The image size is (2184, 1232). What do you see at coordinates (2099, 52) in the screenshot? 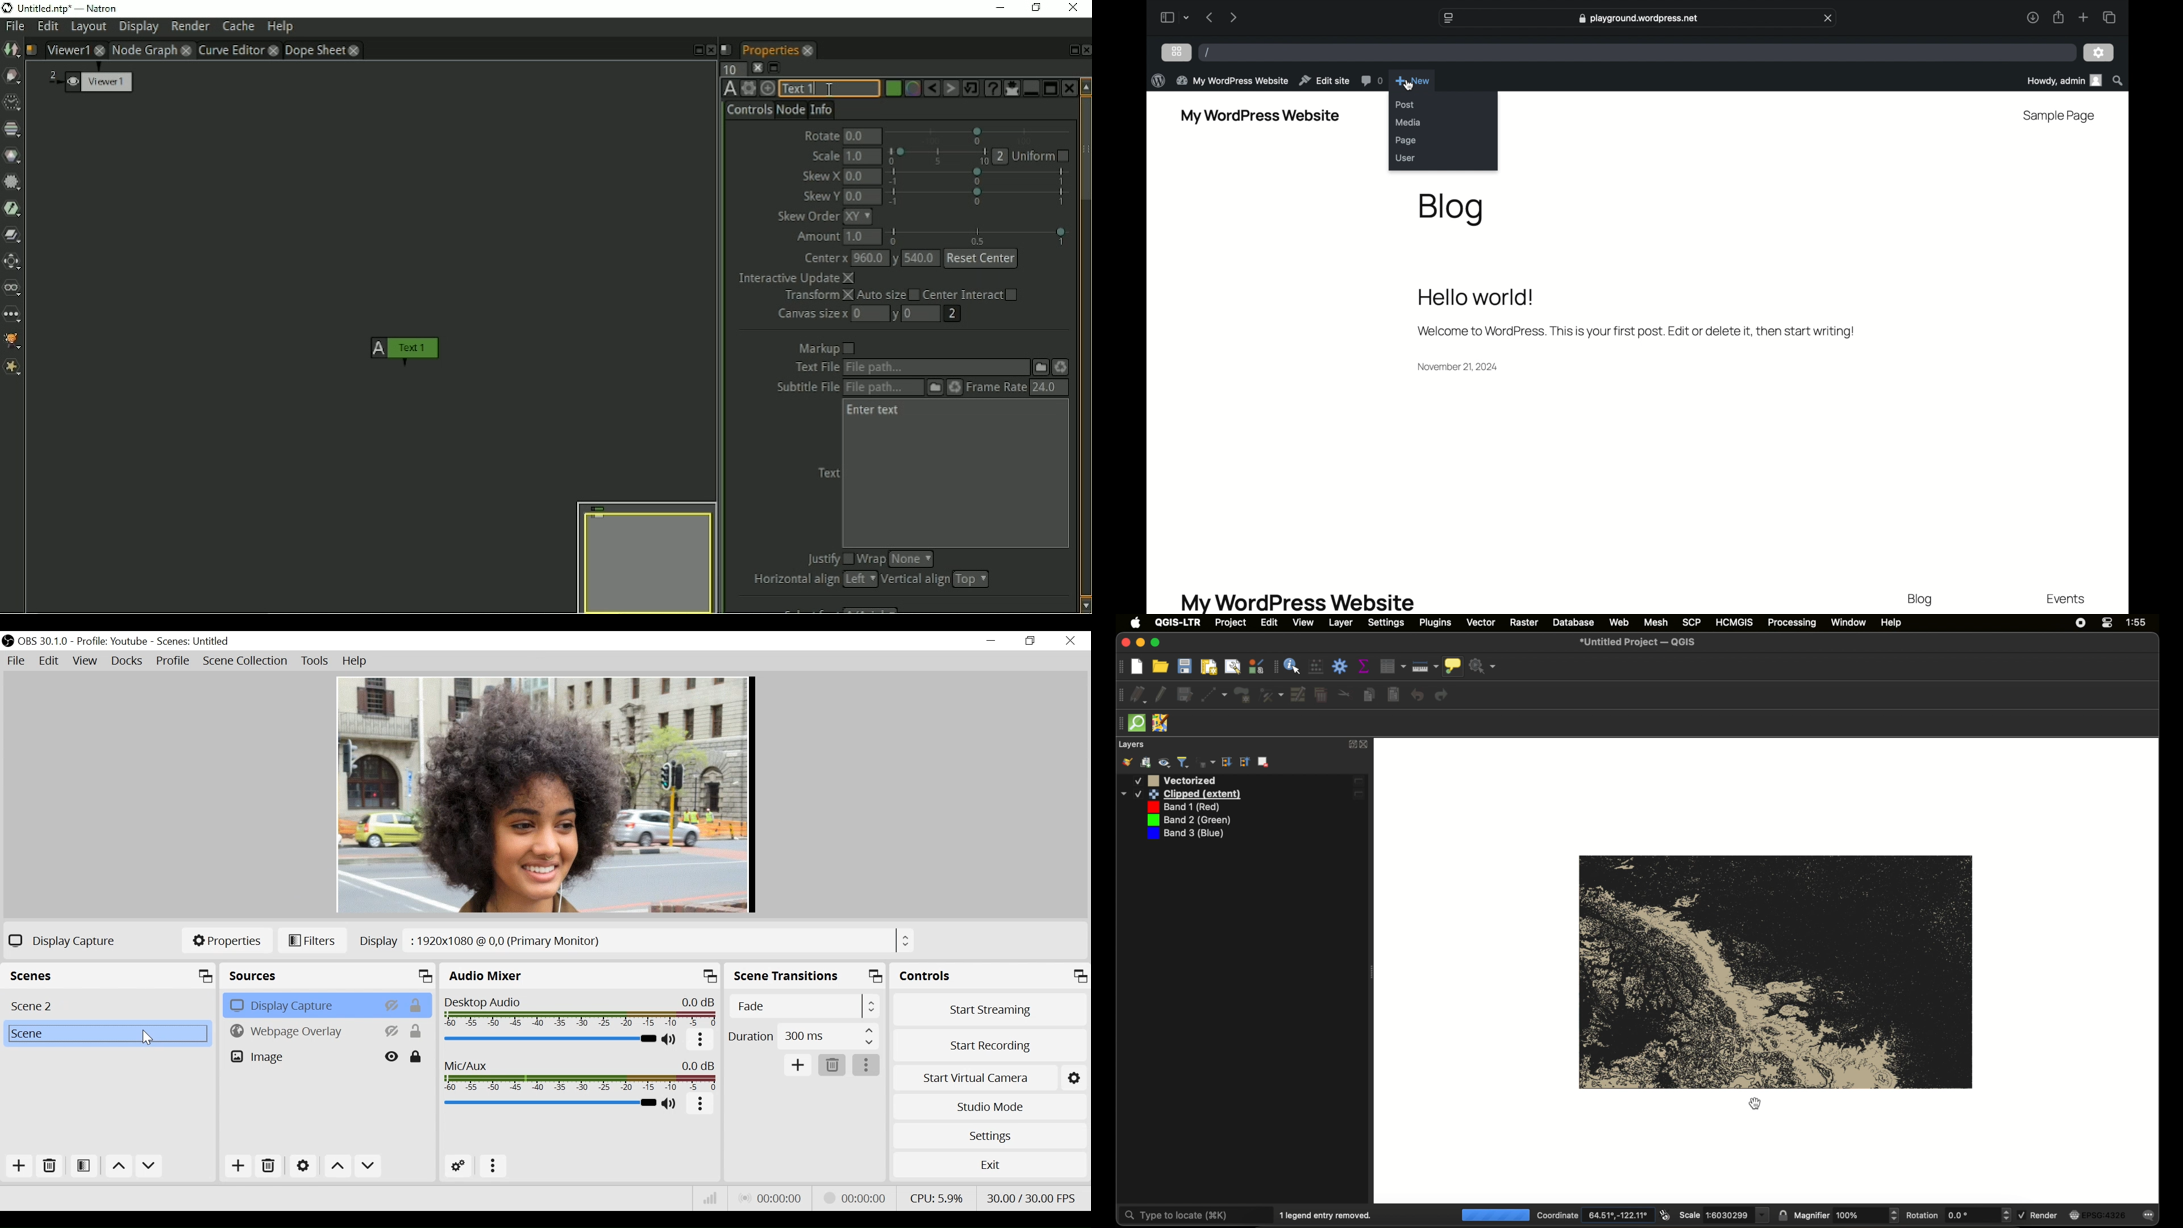
I see `settings` at bounding box center [2099, 52].